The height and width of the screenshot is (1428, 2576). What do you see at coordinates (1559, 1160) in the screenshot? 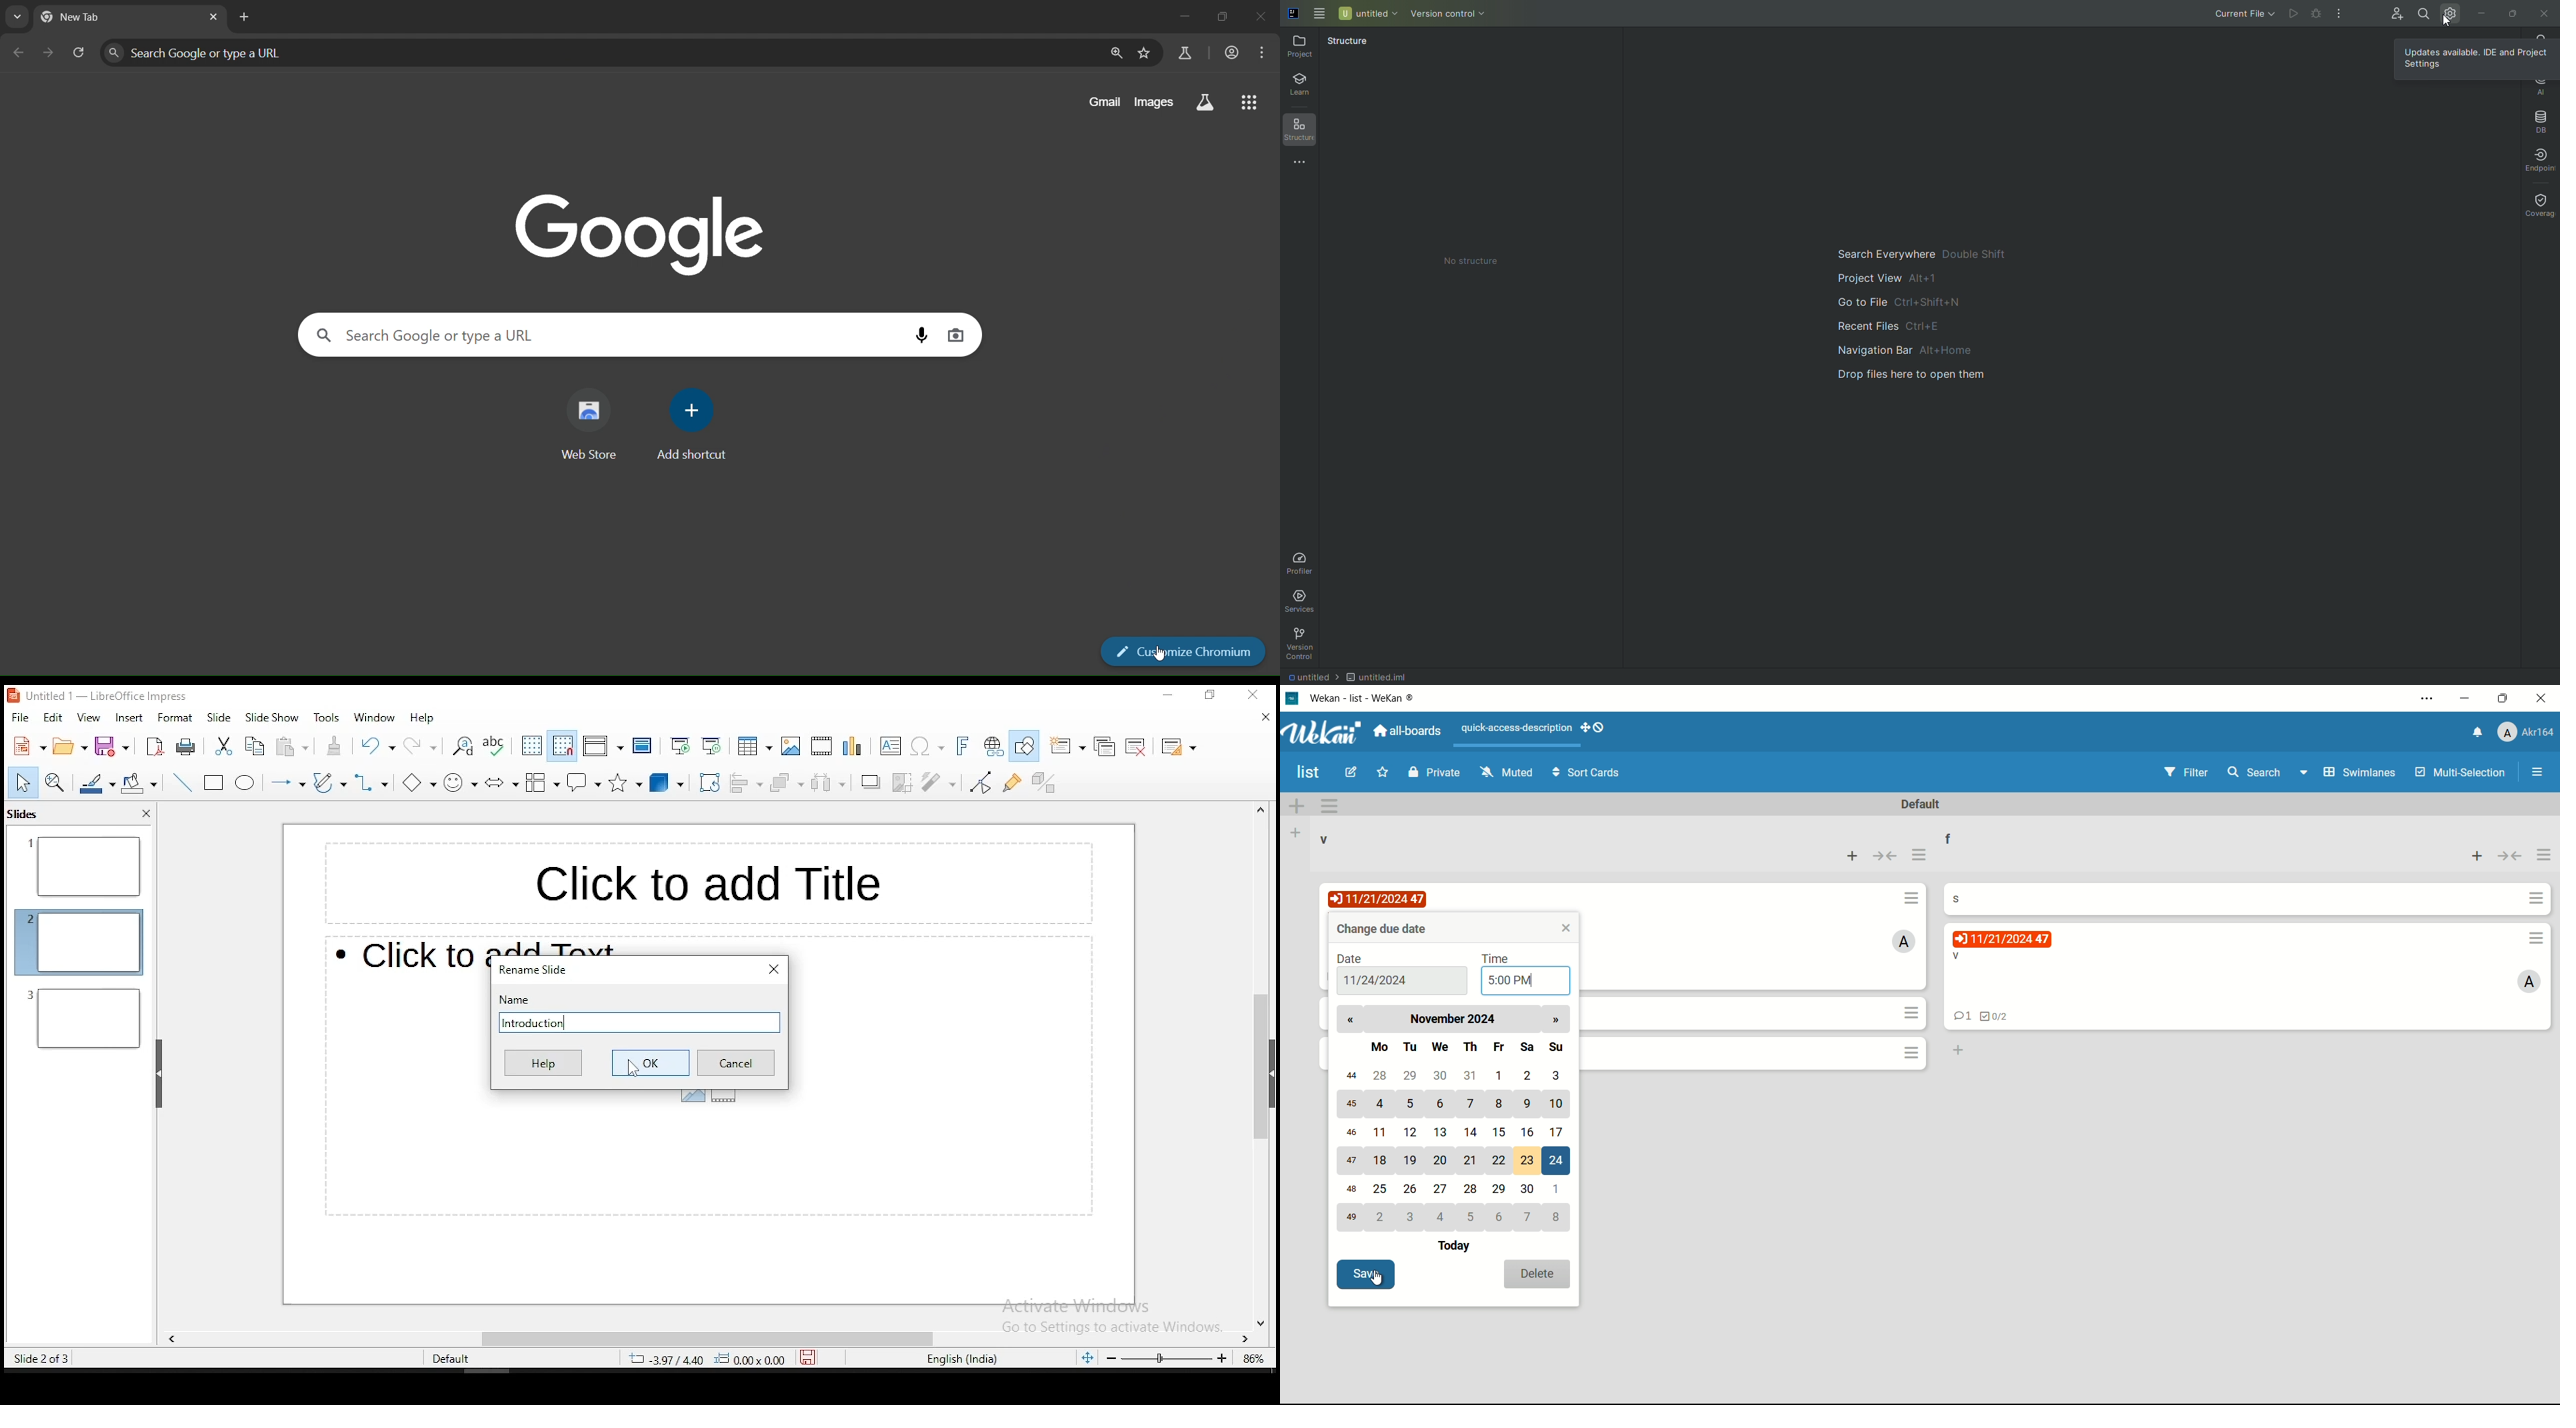
I see `24` at bounding box center [1559, 1160].